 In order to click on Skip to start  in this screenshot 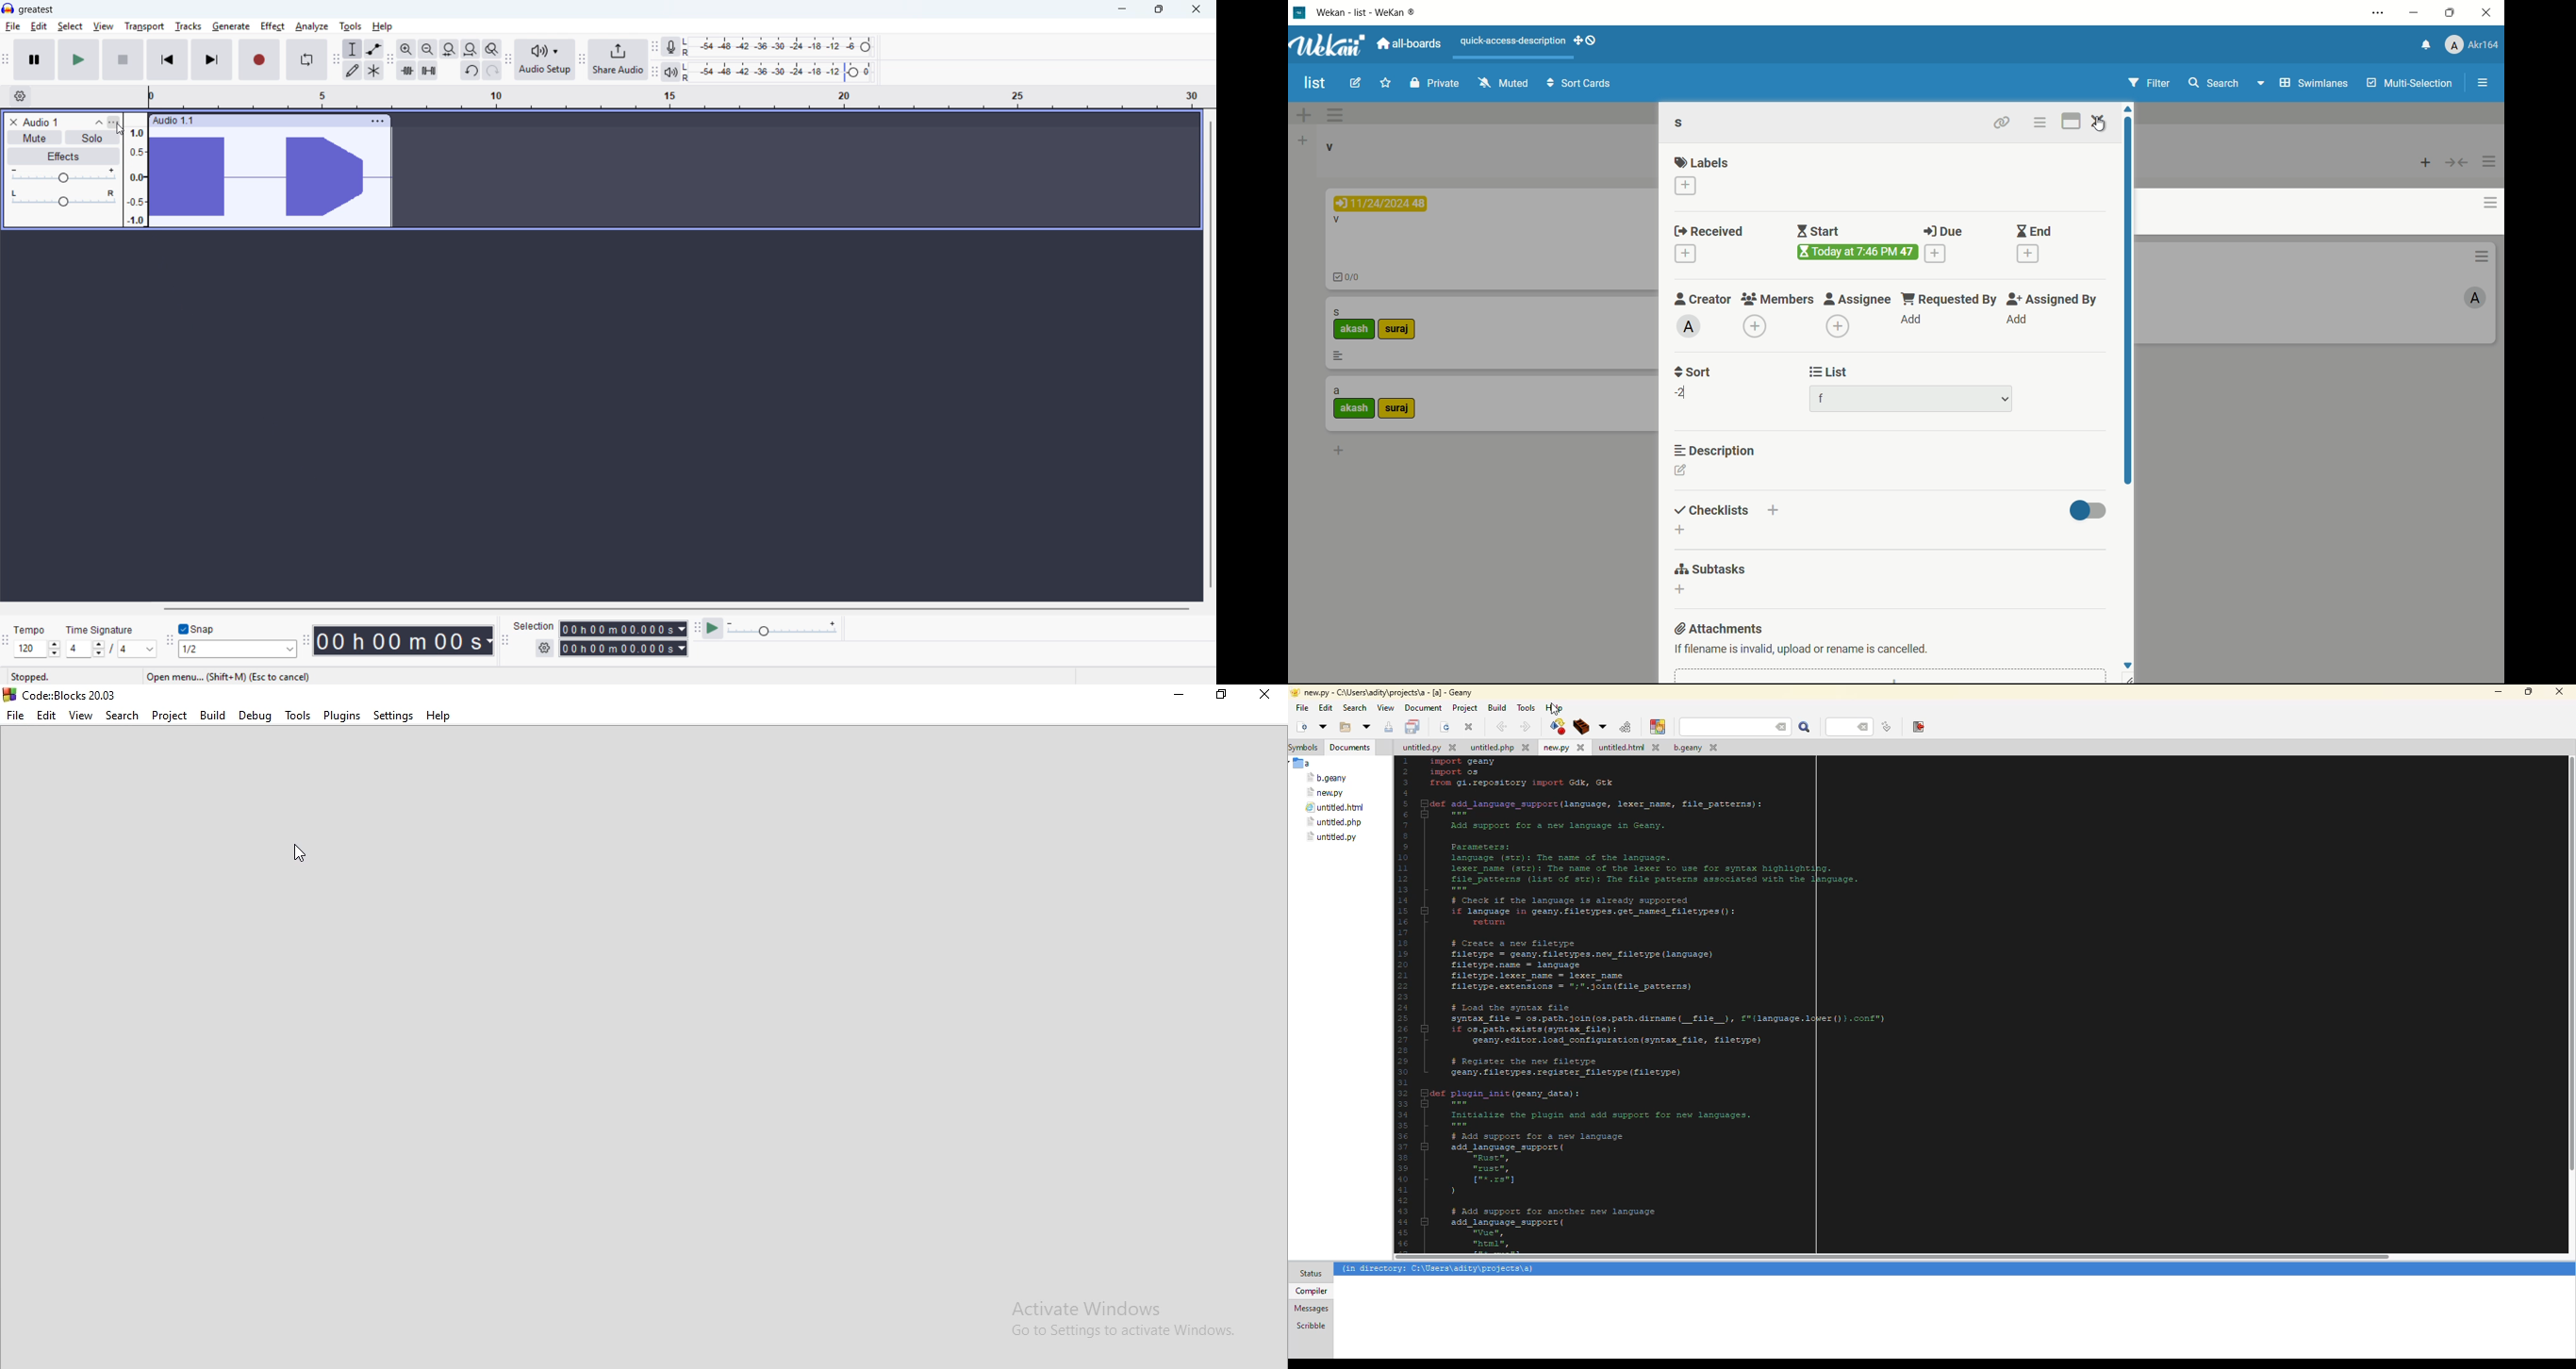, I will do `click(167, 60)`.